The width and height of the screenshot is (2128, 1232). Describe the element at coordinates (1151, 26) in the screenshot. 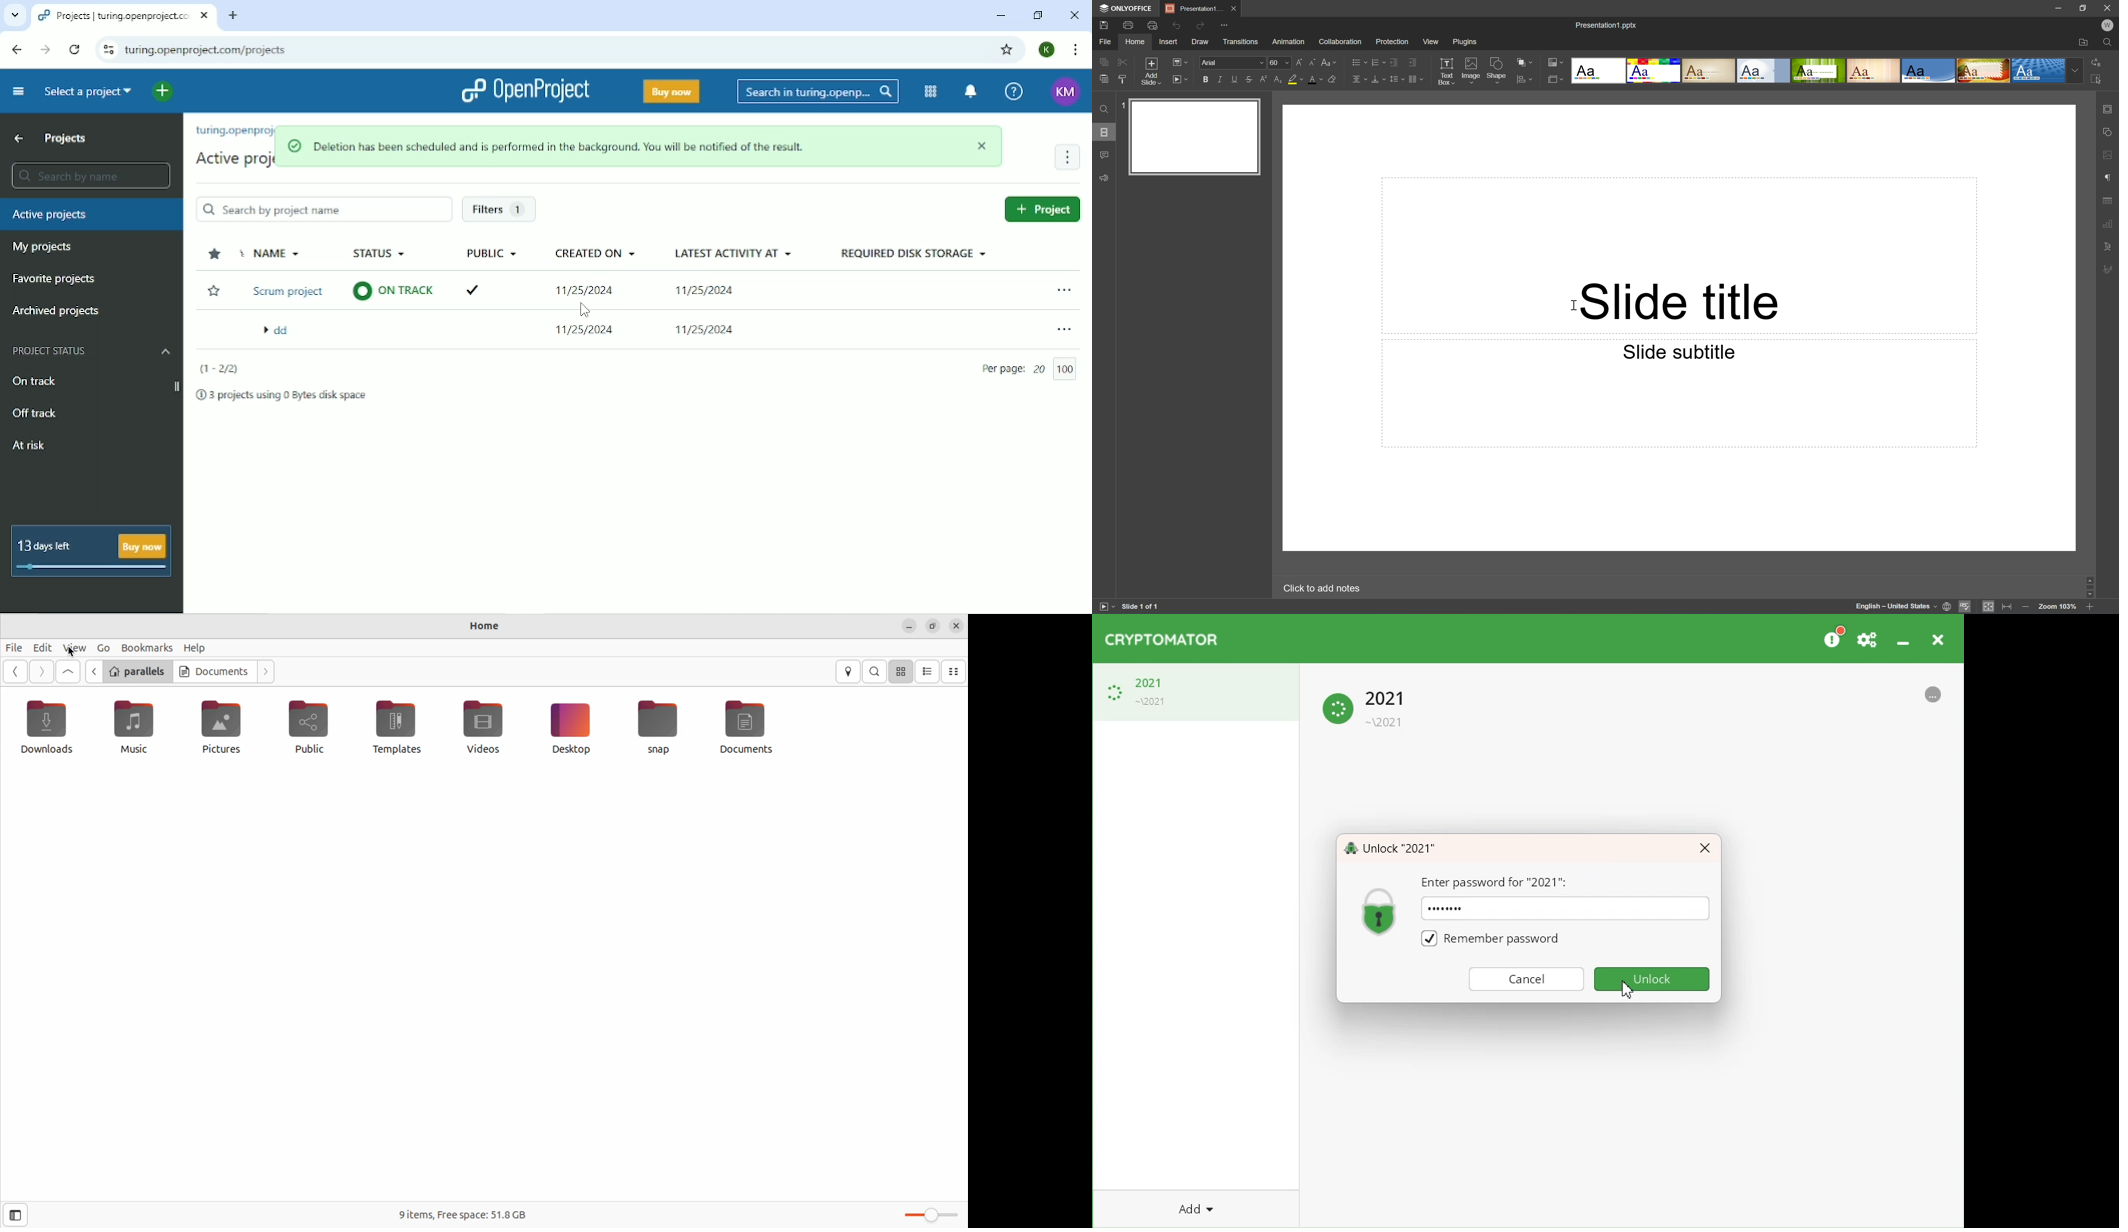

I see `Quick print` at that location.